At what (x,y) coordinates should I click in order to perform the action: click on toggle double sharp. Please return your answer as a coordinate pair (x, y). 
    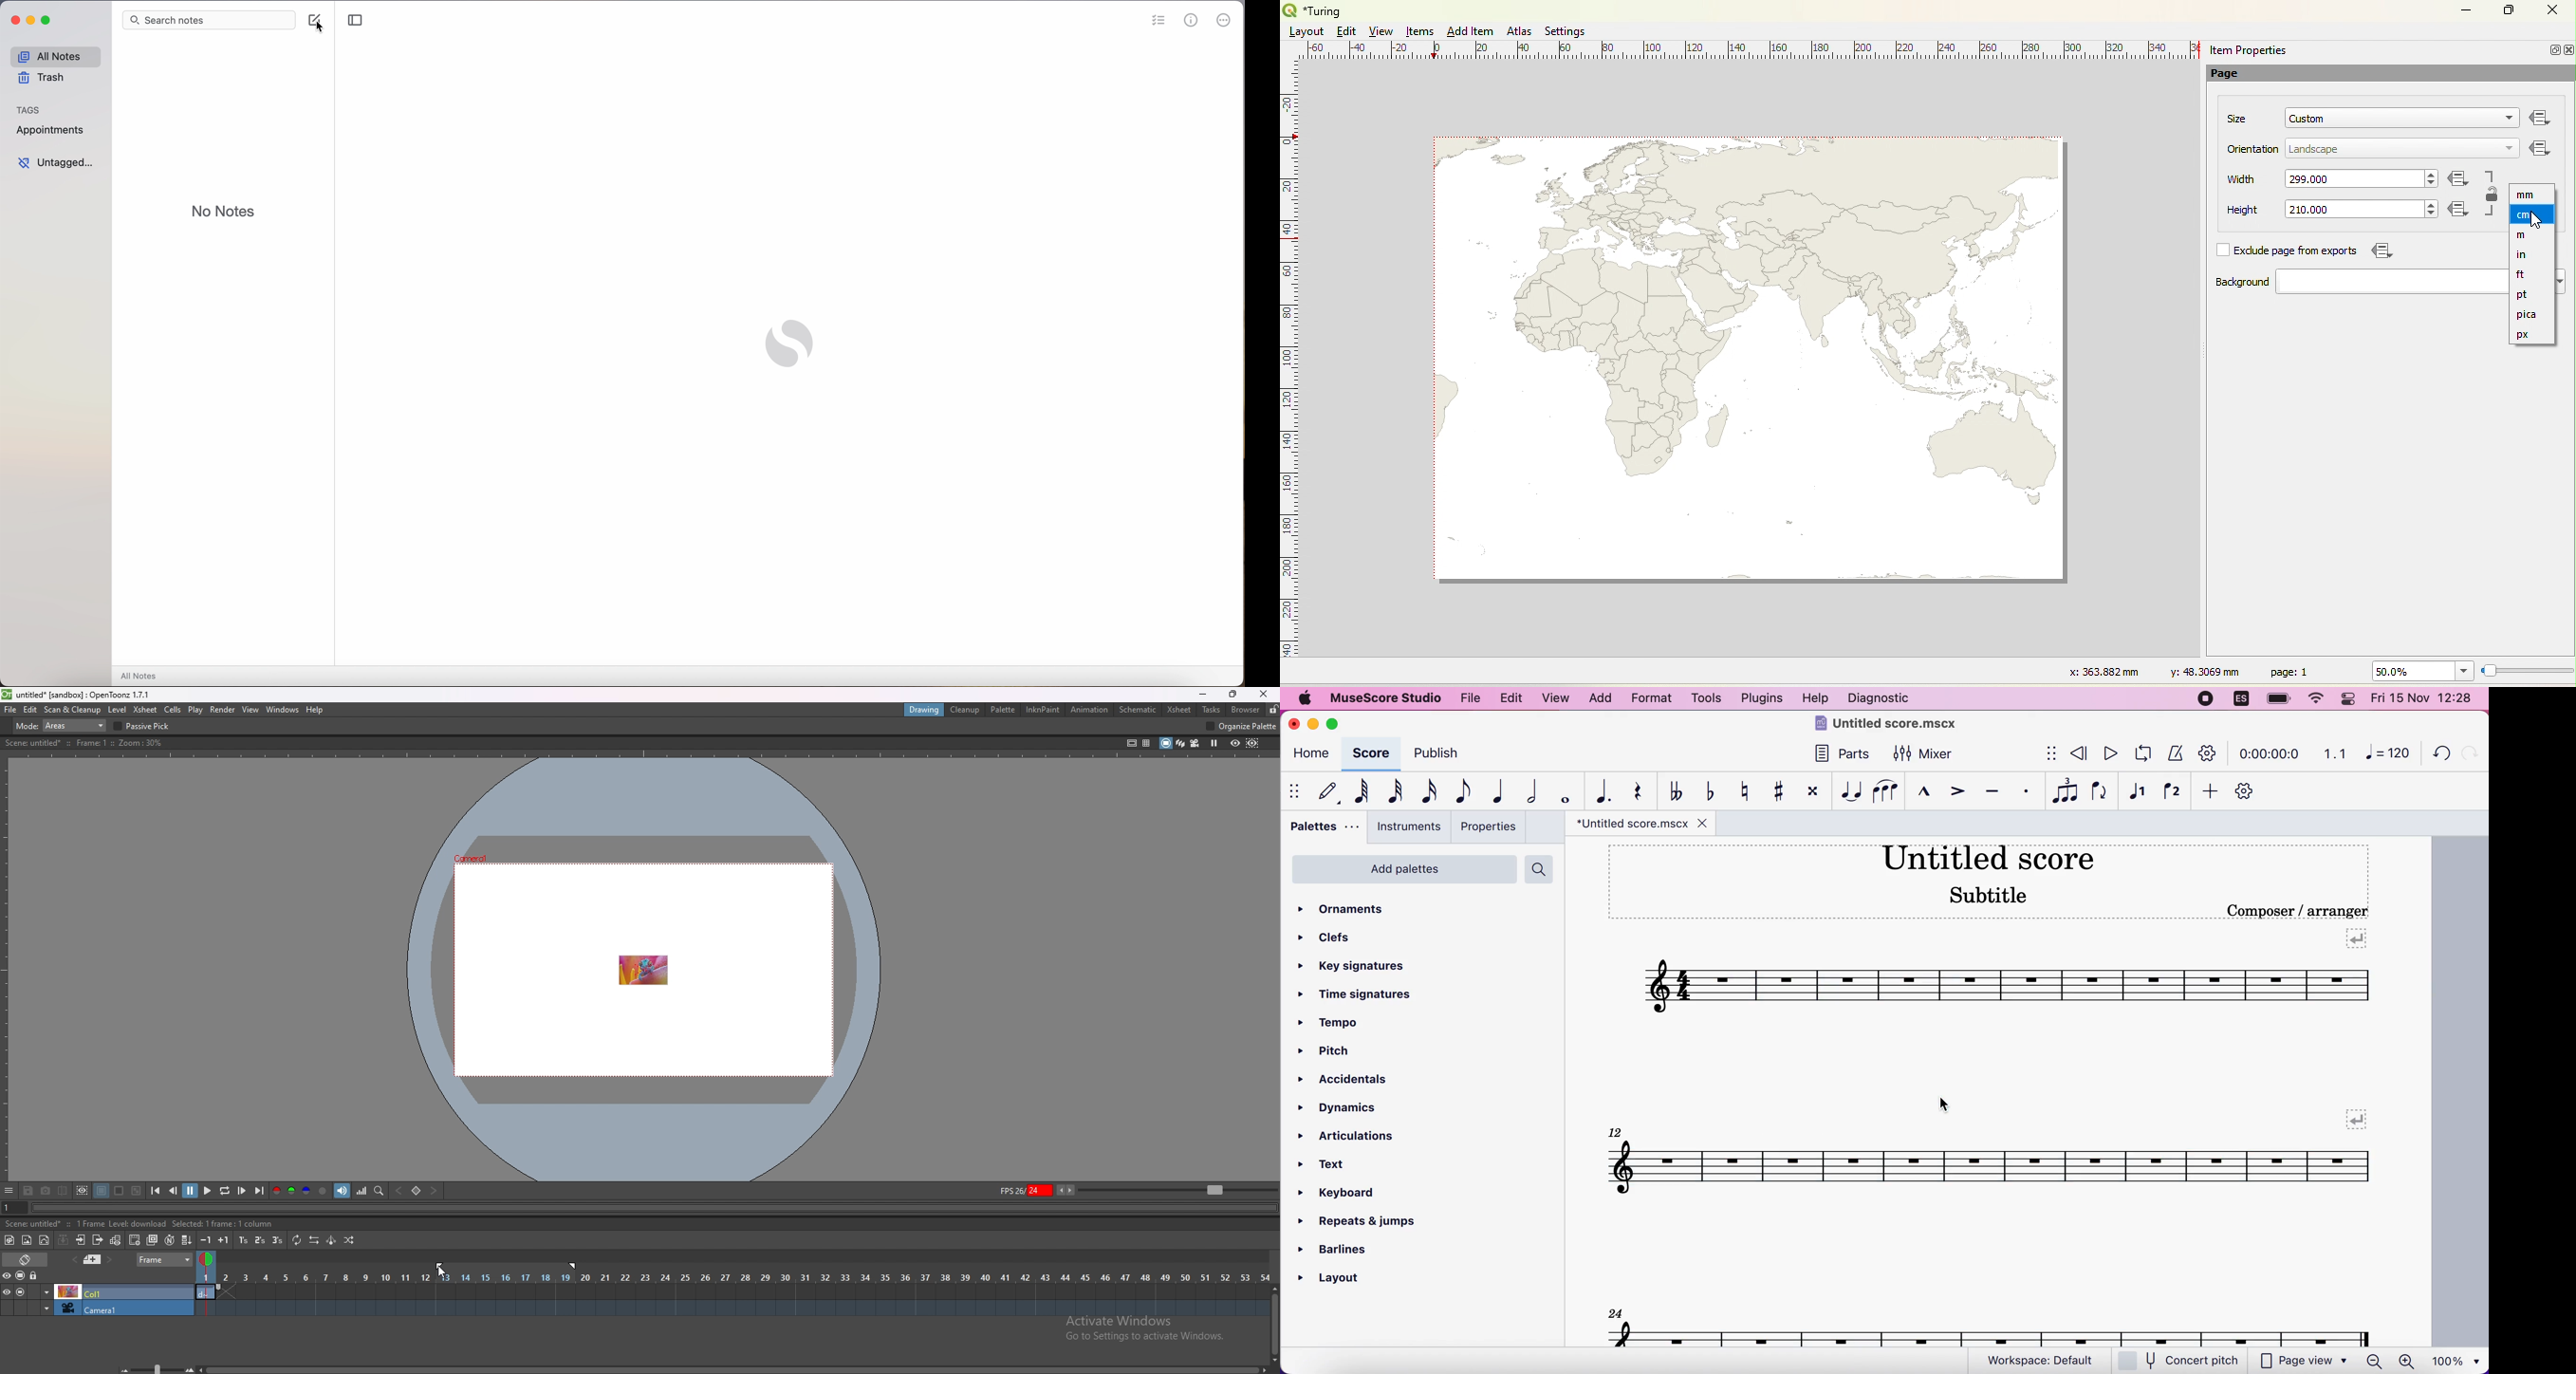
    Looking at the image, I should click on (1811, 793).